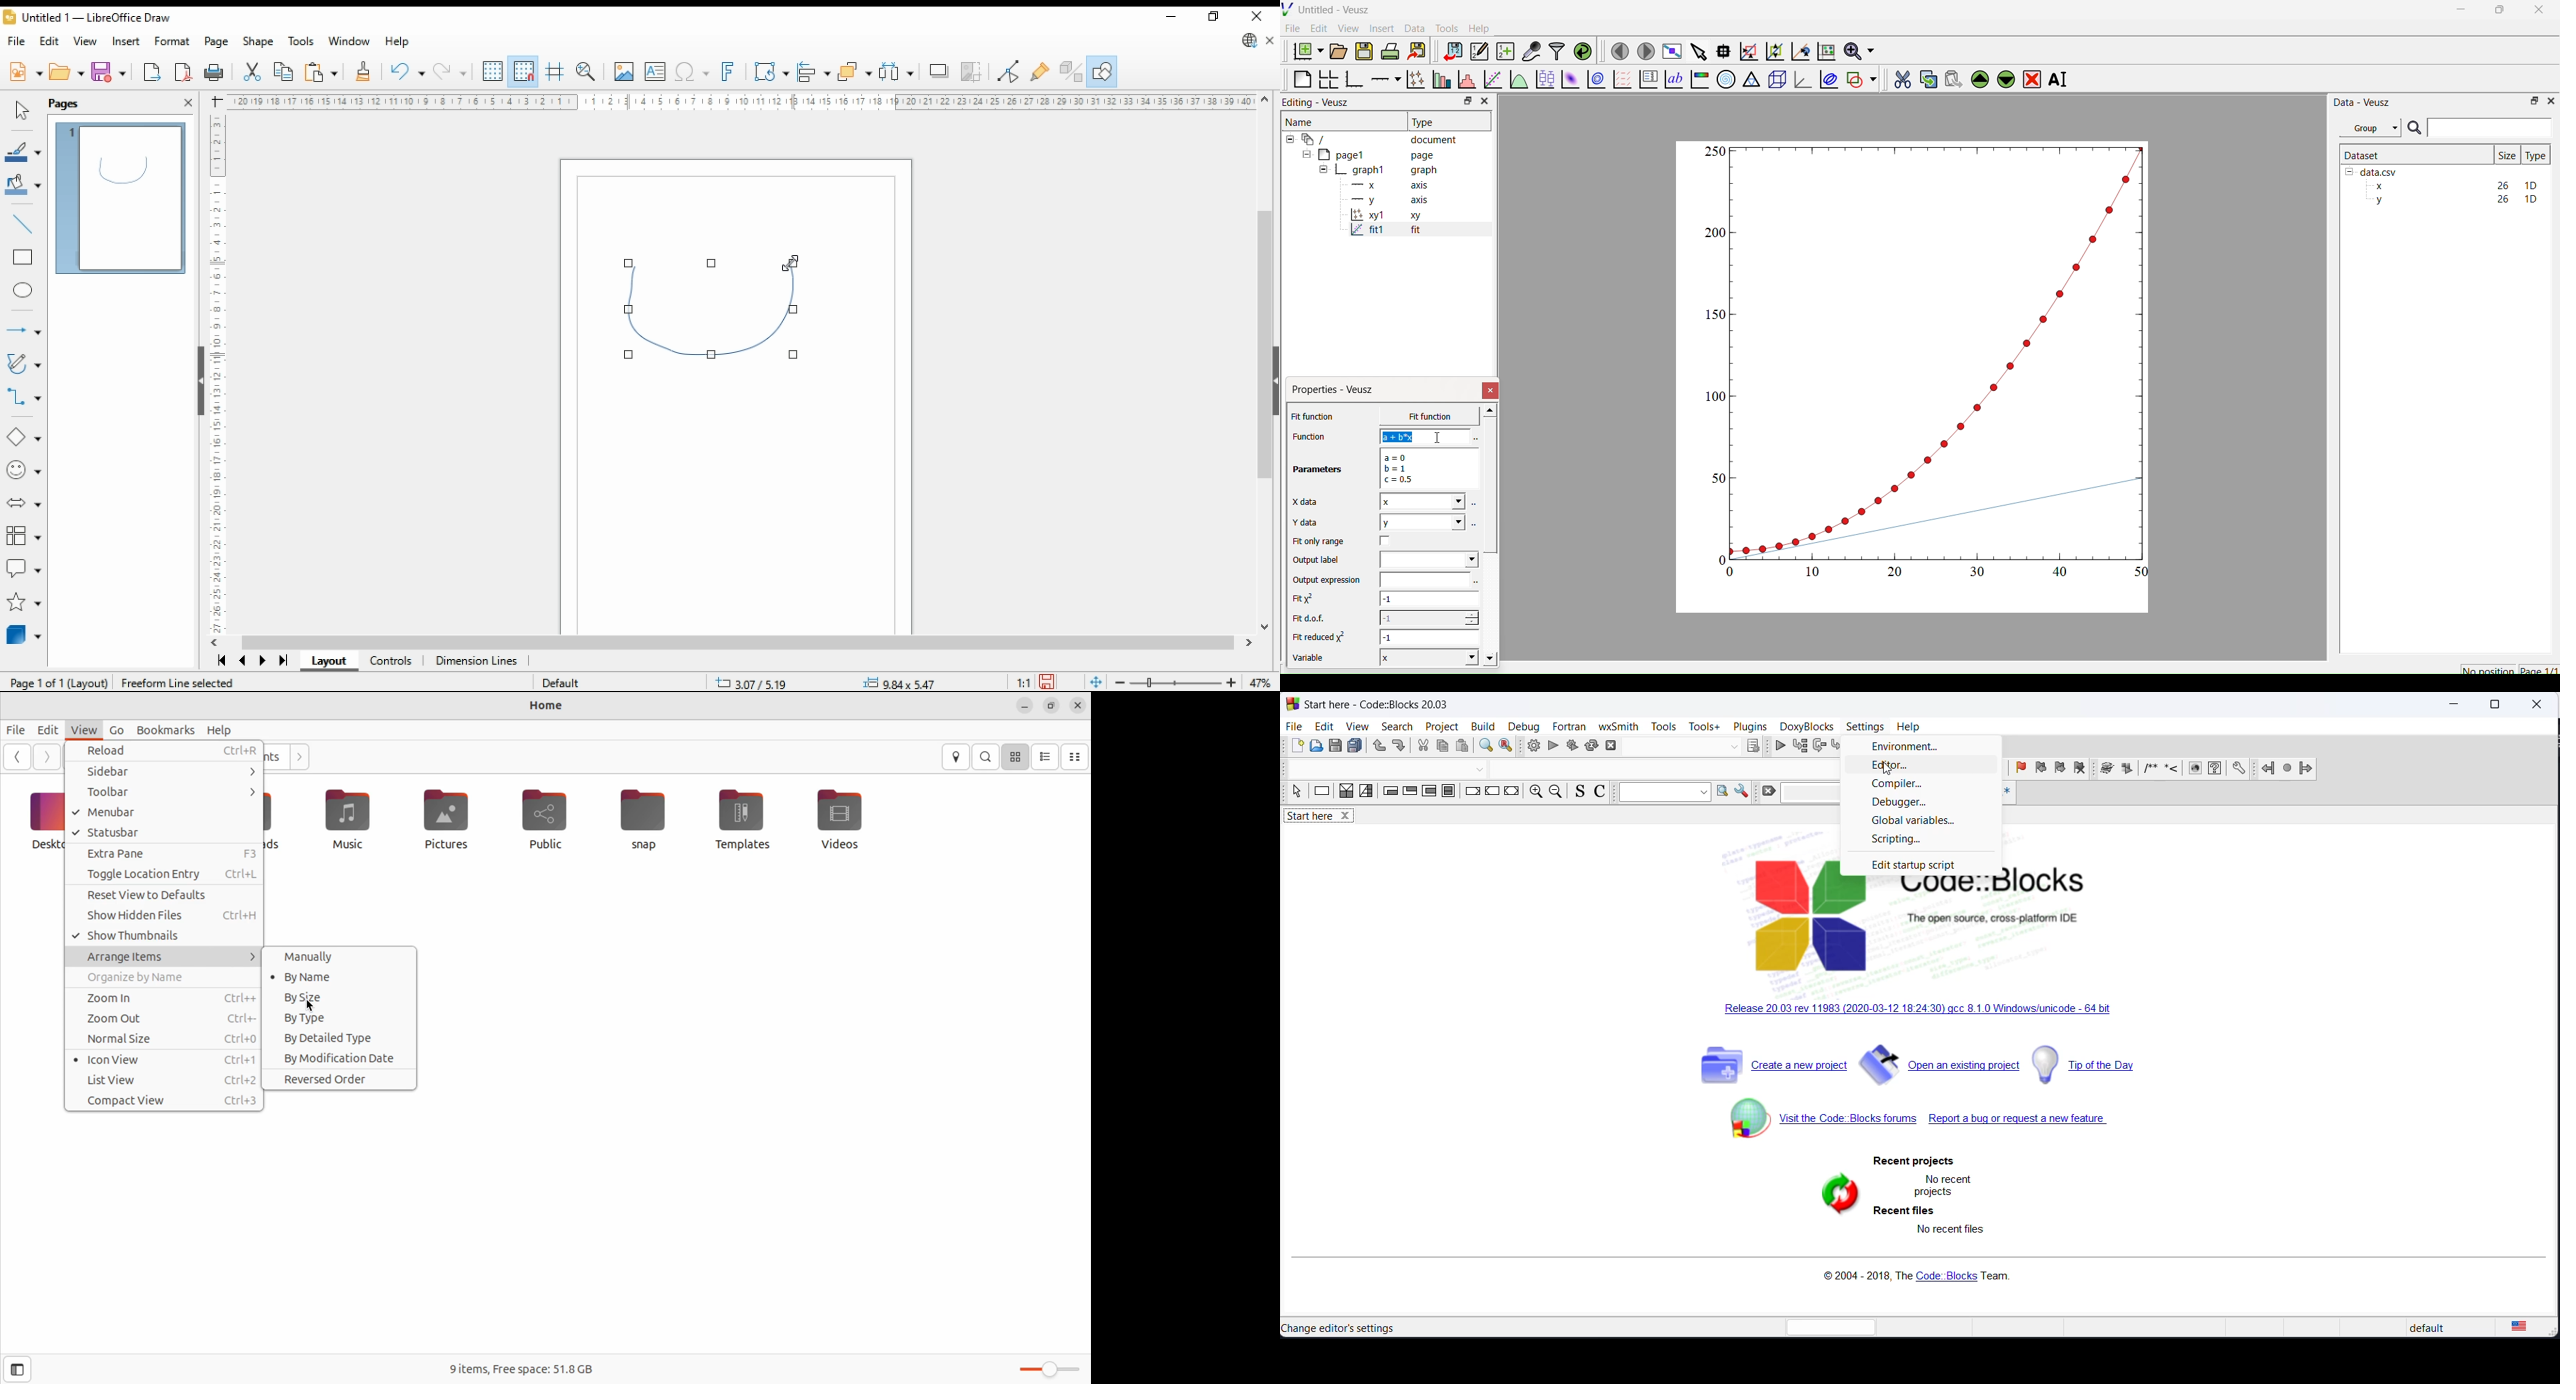 The width and height of the screenshot is (2576, 1400). Describe the element at coordinates (1611, 746) in the screenshot. I see `abort` at that location.